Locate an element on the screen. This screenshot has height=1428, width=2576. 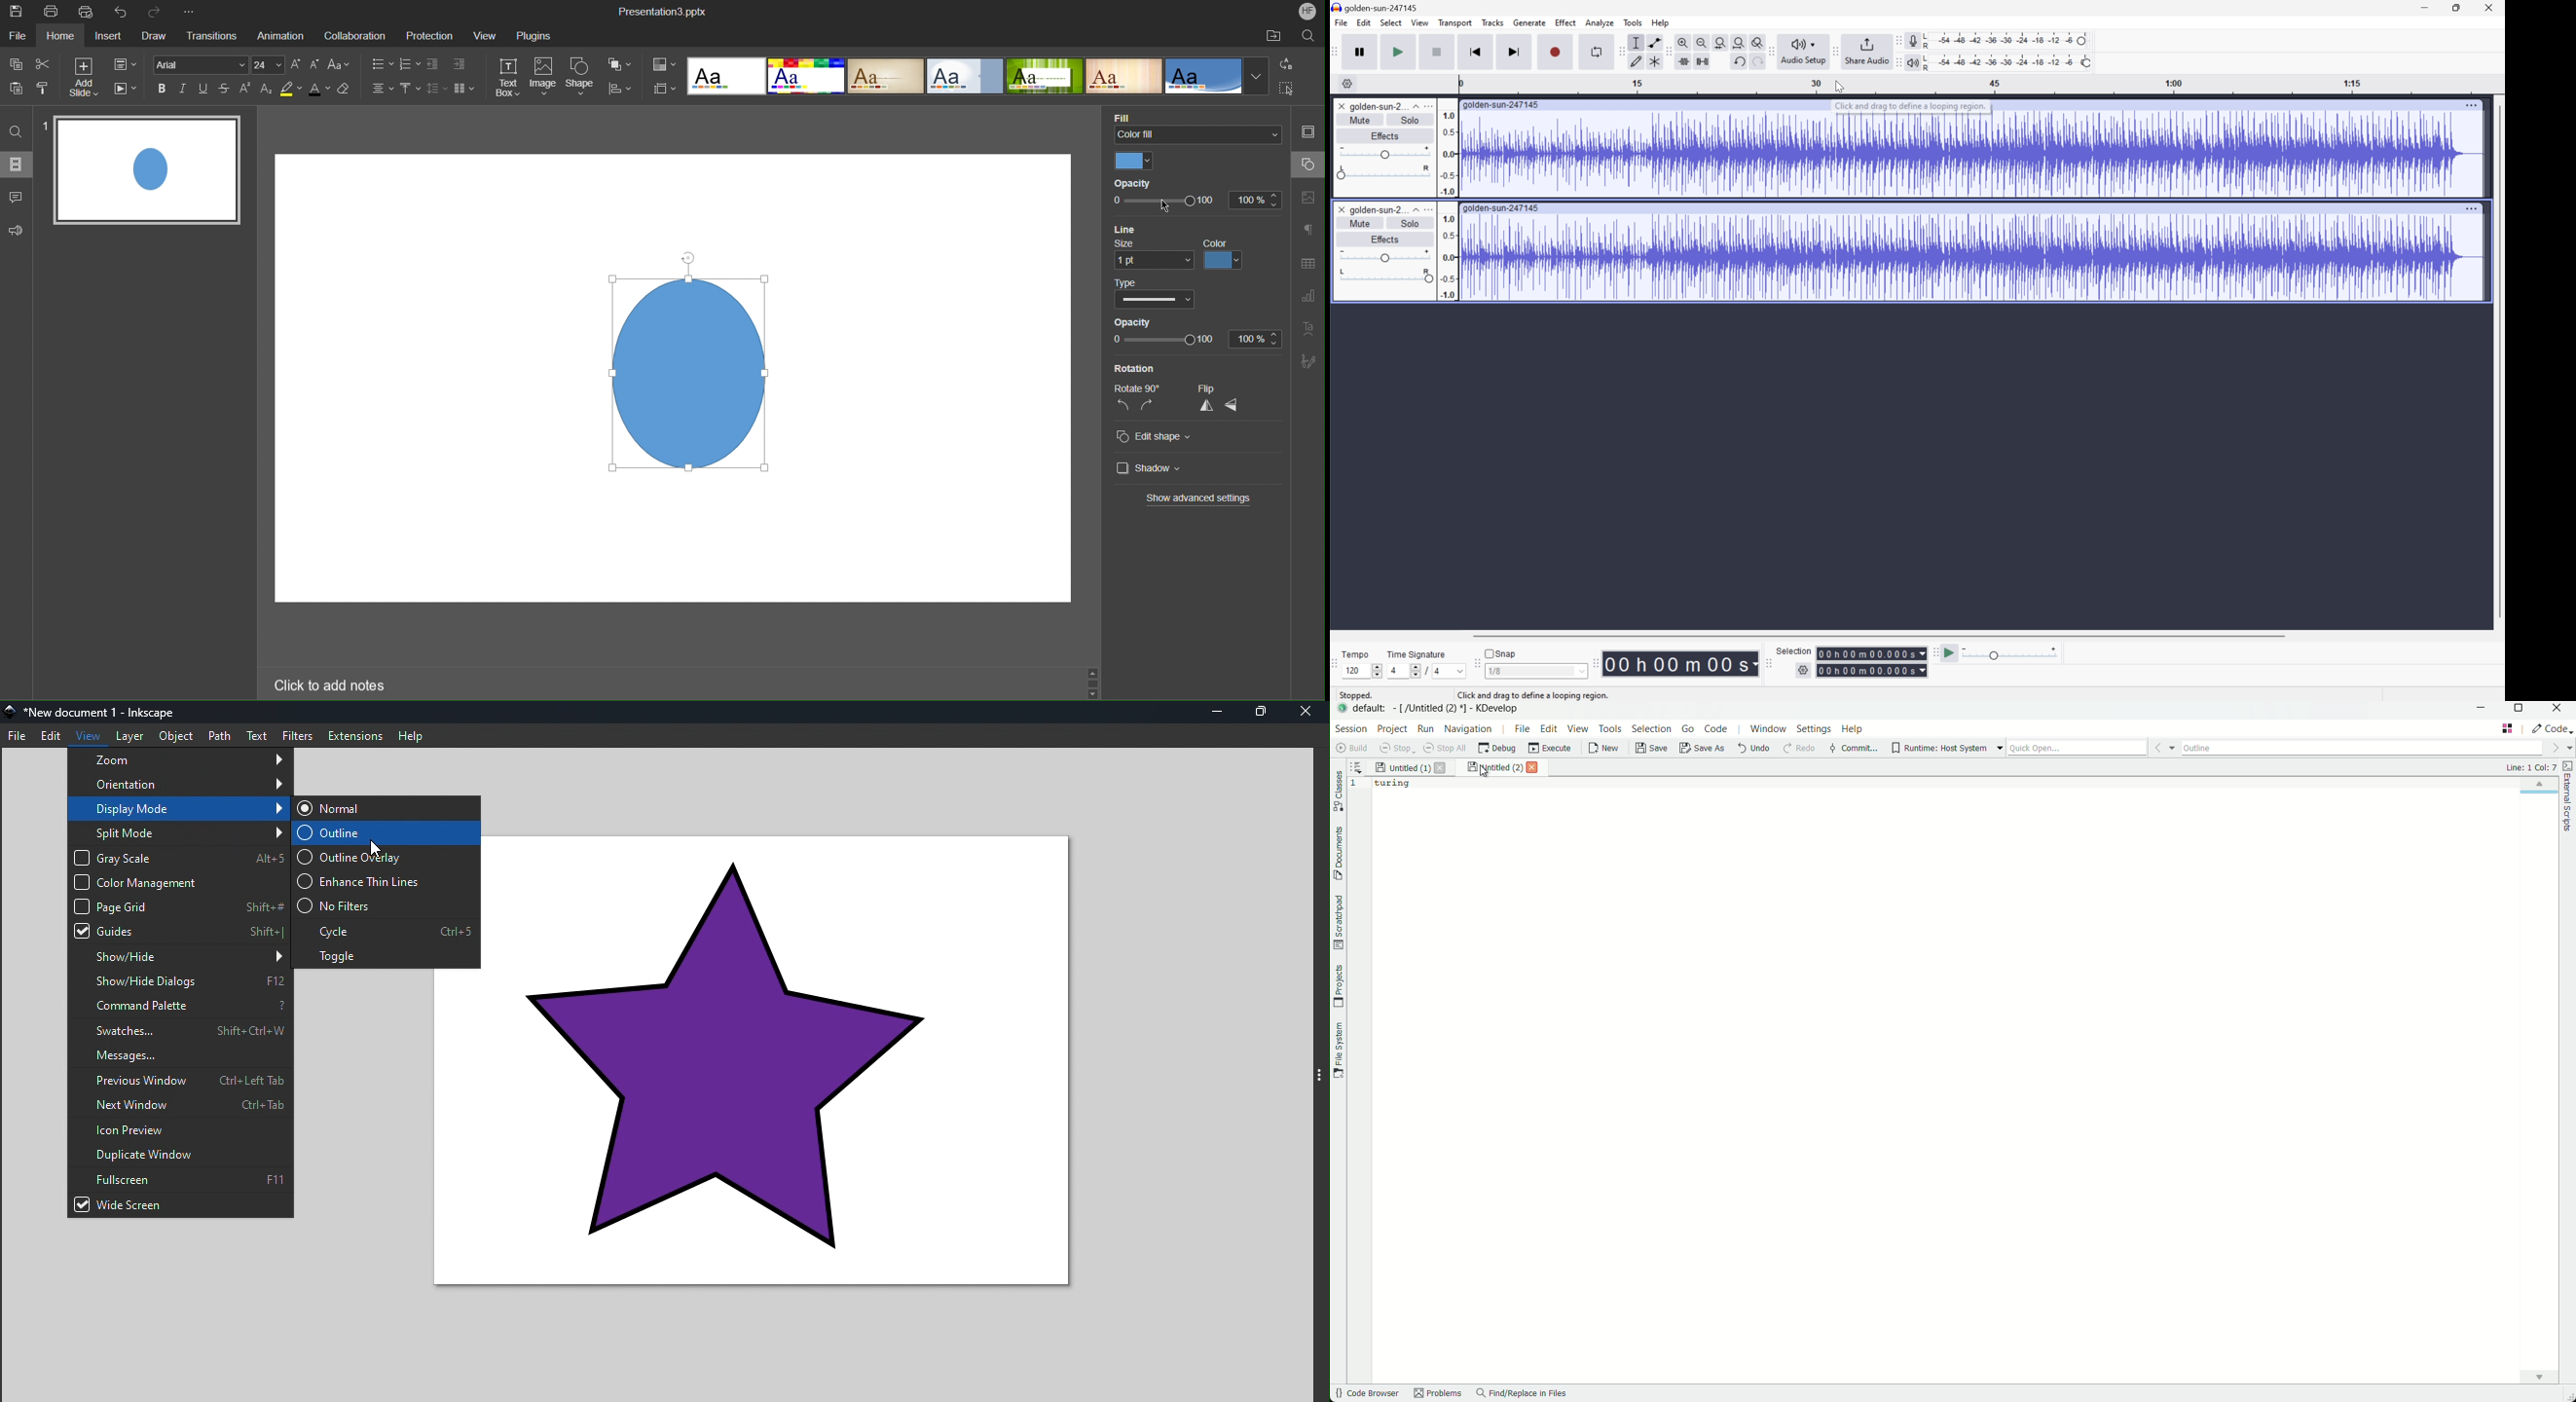
Alignment is located at coordinates (380, 90).